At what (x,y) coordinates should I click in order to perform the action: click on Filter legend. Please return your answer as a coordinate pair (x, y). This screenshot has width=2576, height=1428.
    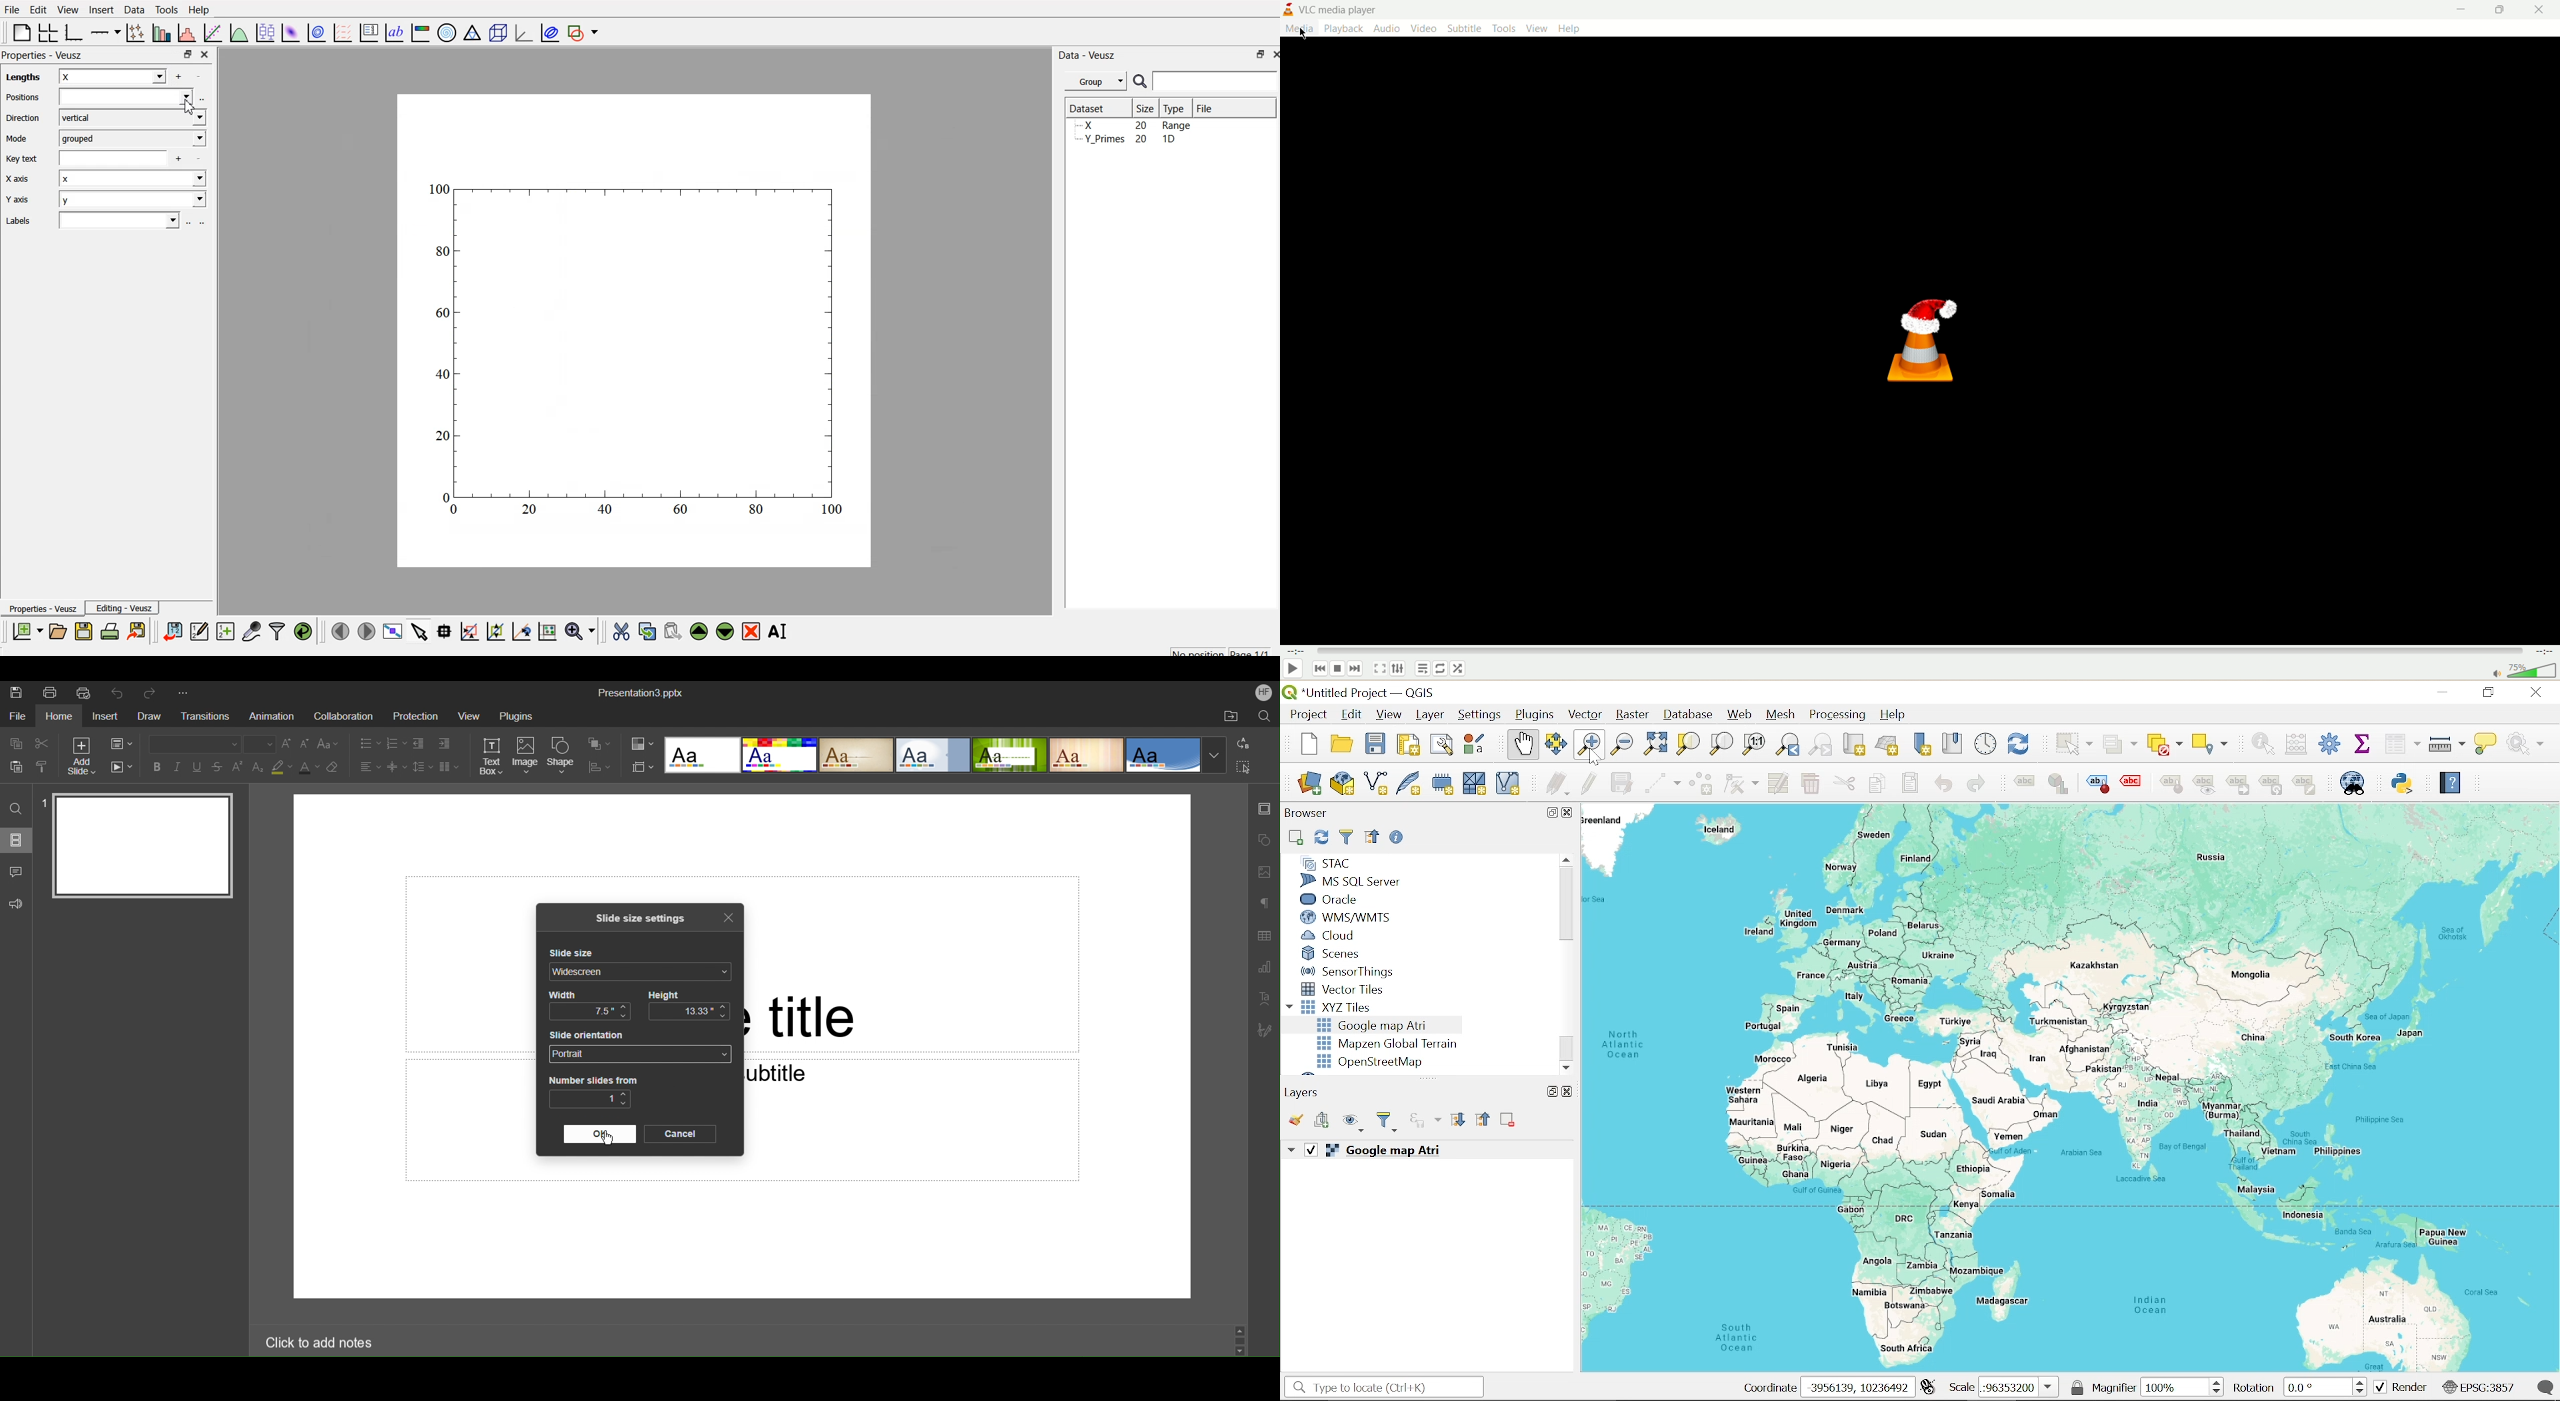
    Looking at the image, I should click on (1388, 1122).